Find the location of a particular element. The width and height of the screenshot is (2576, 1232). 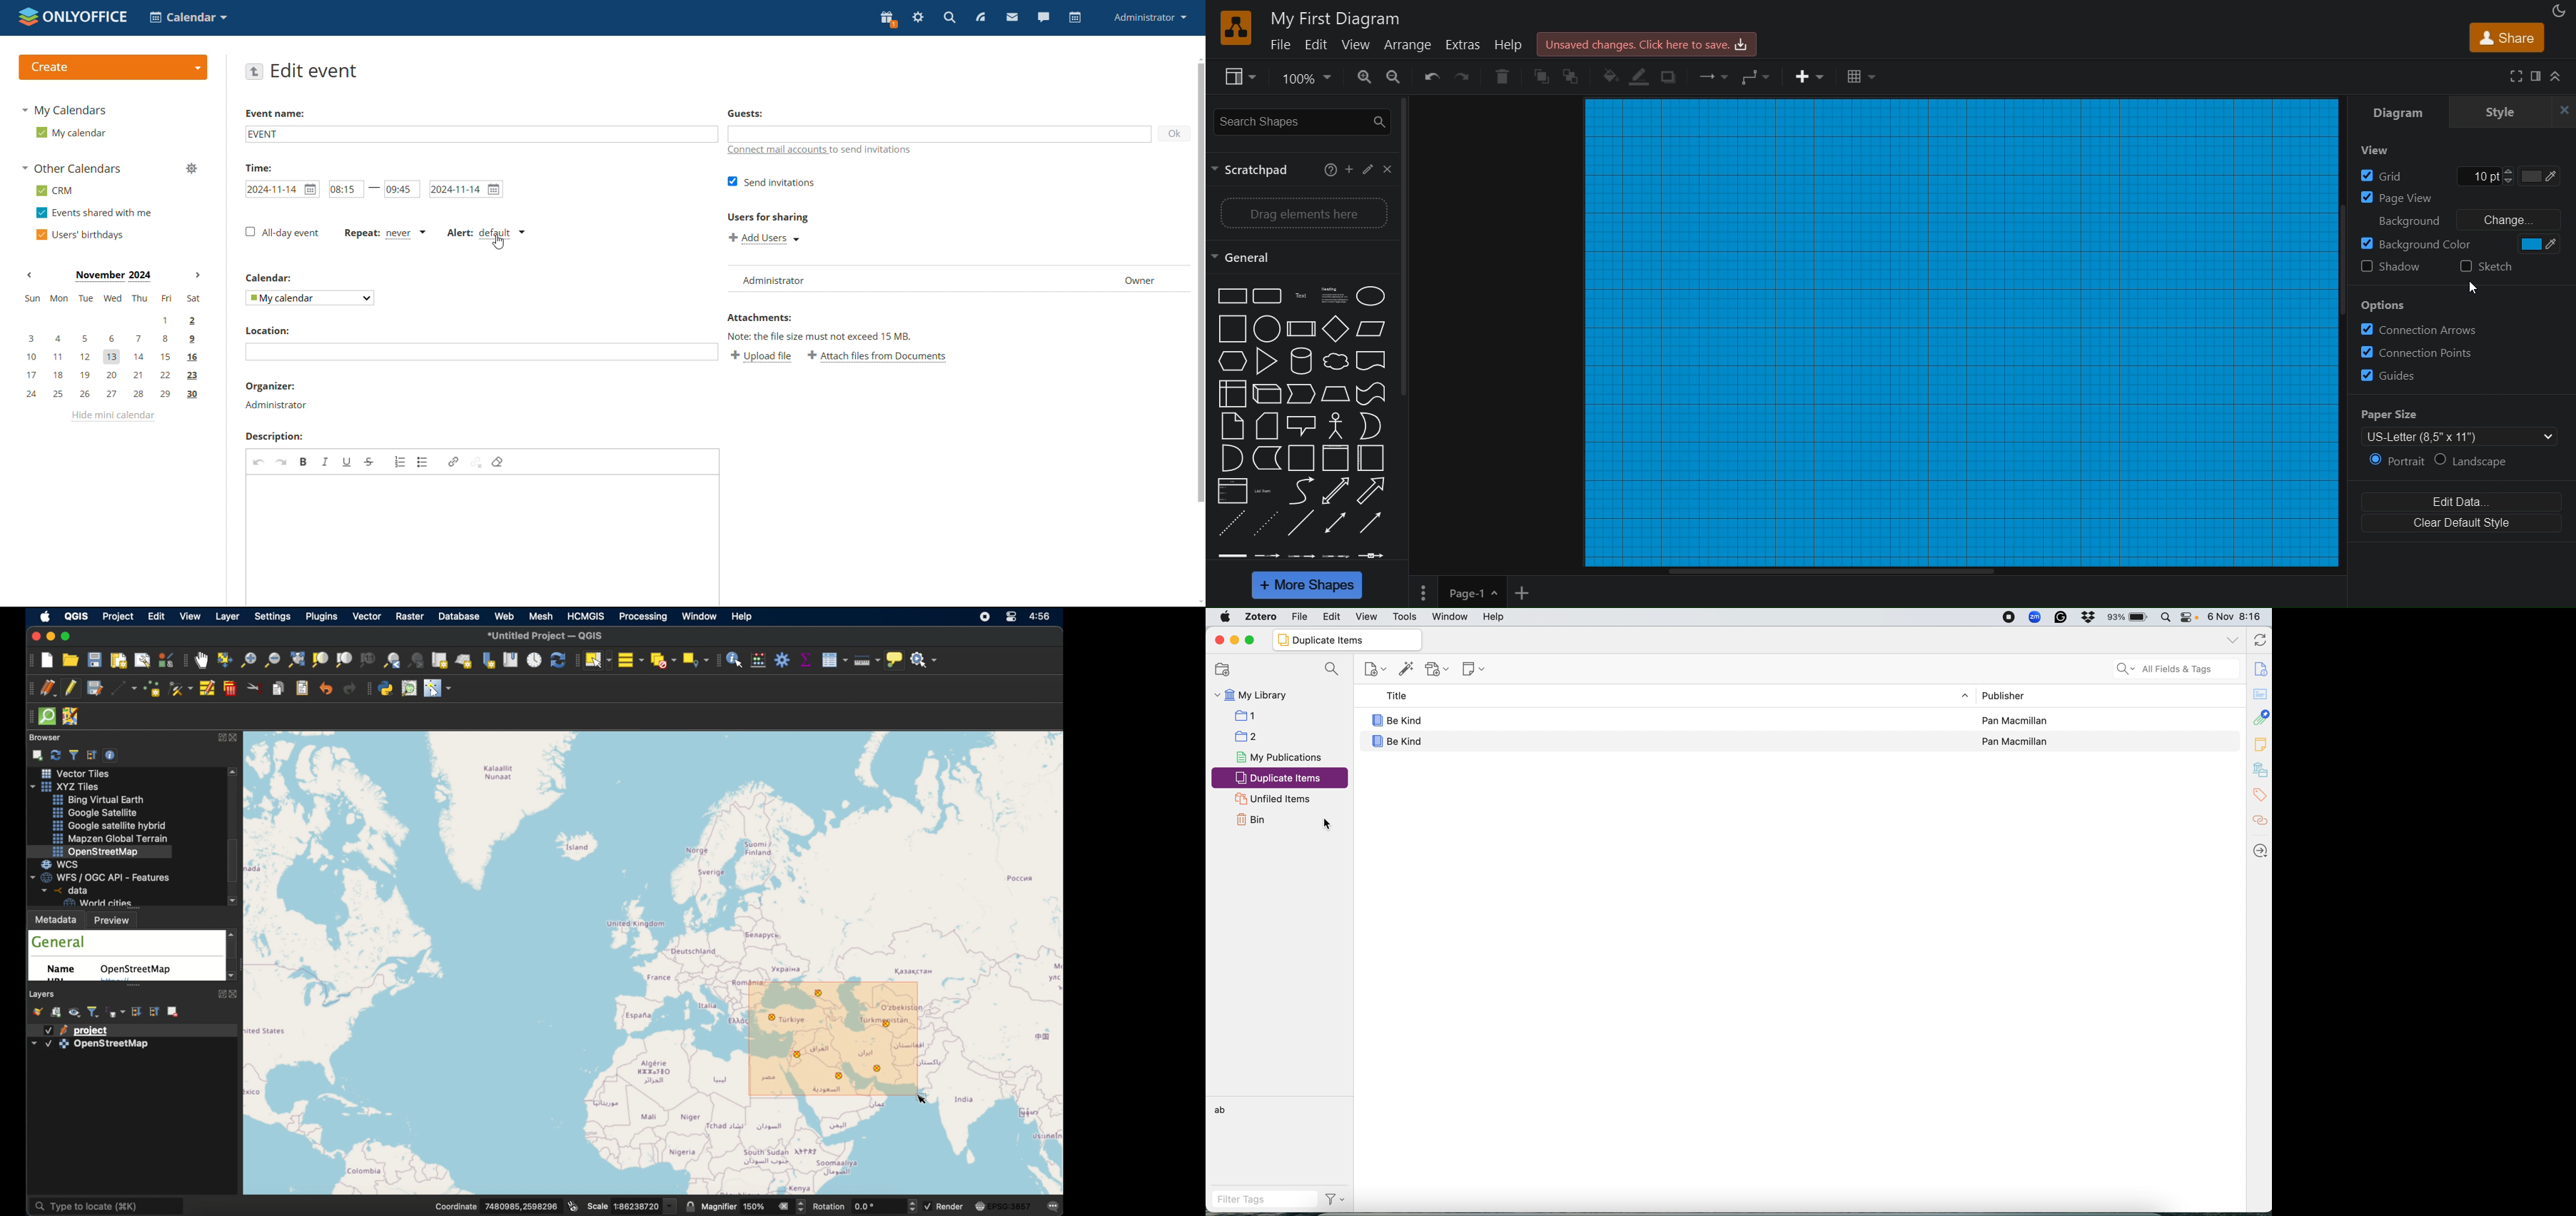

diagram is located at coordinates (2399, 109).